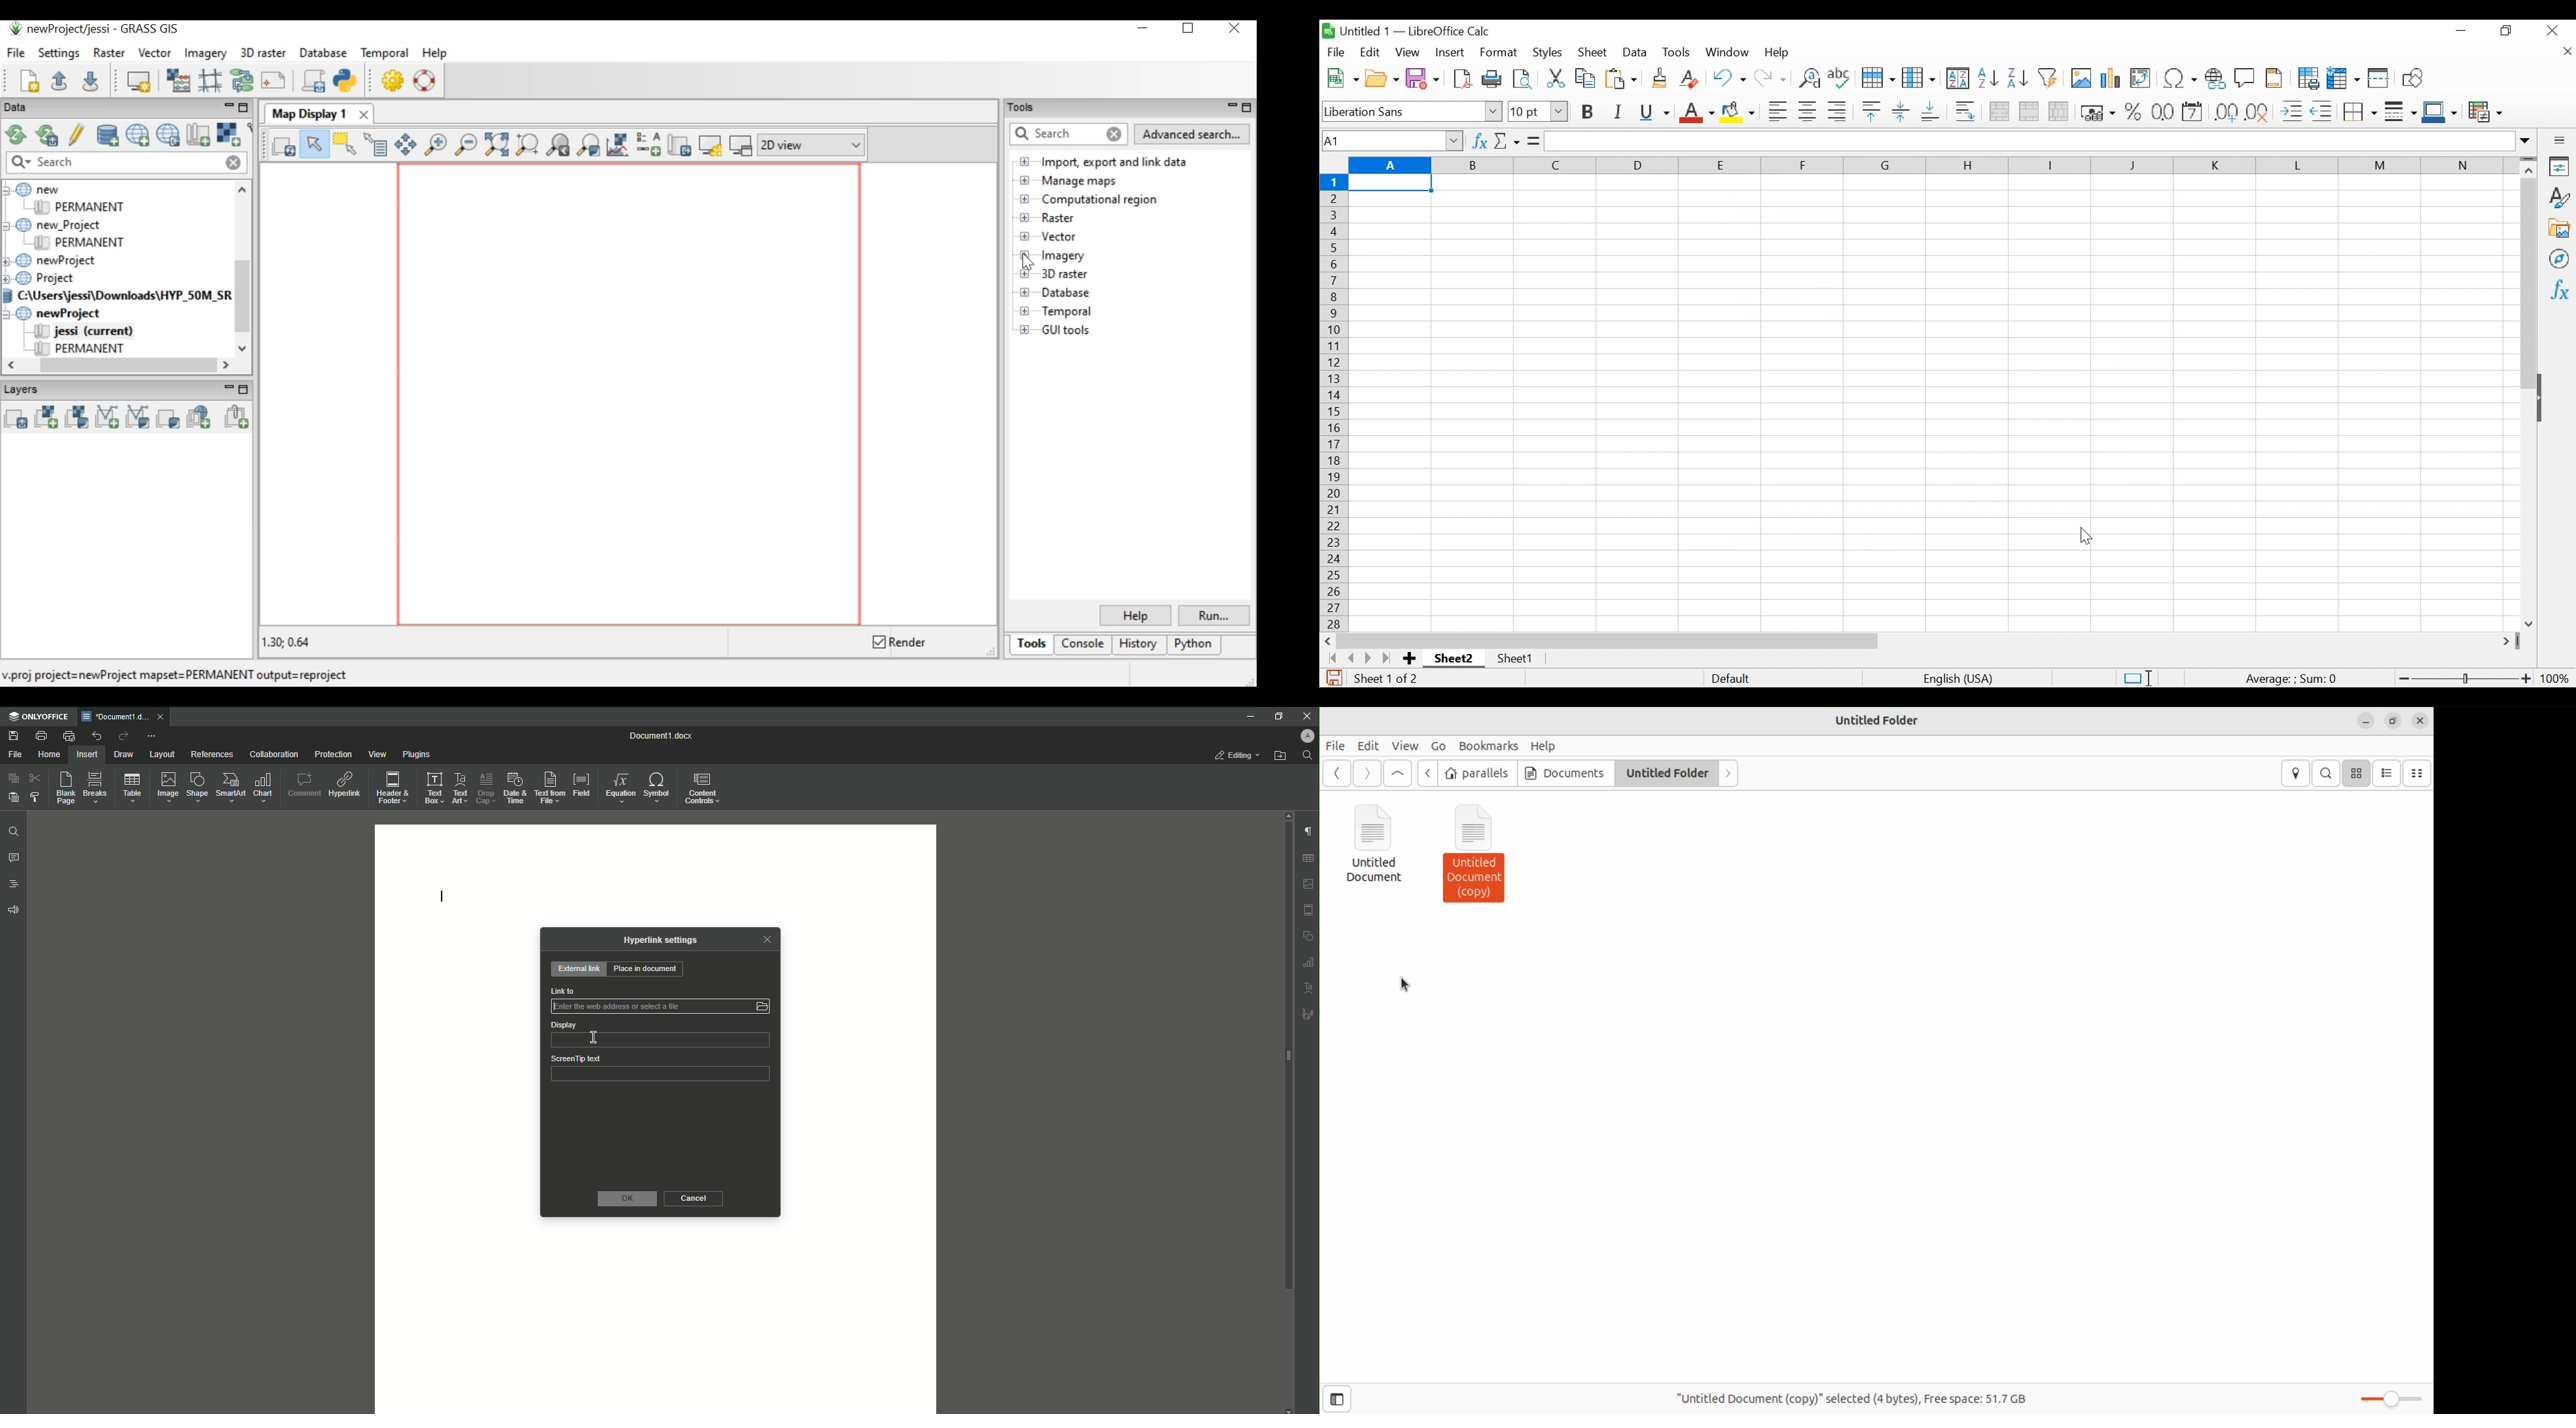 The image size is (2576, 1428). I want to click on Formula, so click(2296, 677).